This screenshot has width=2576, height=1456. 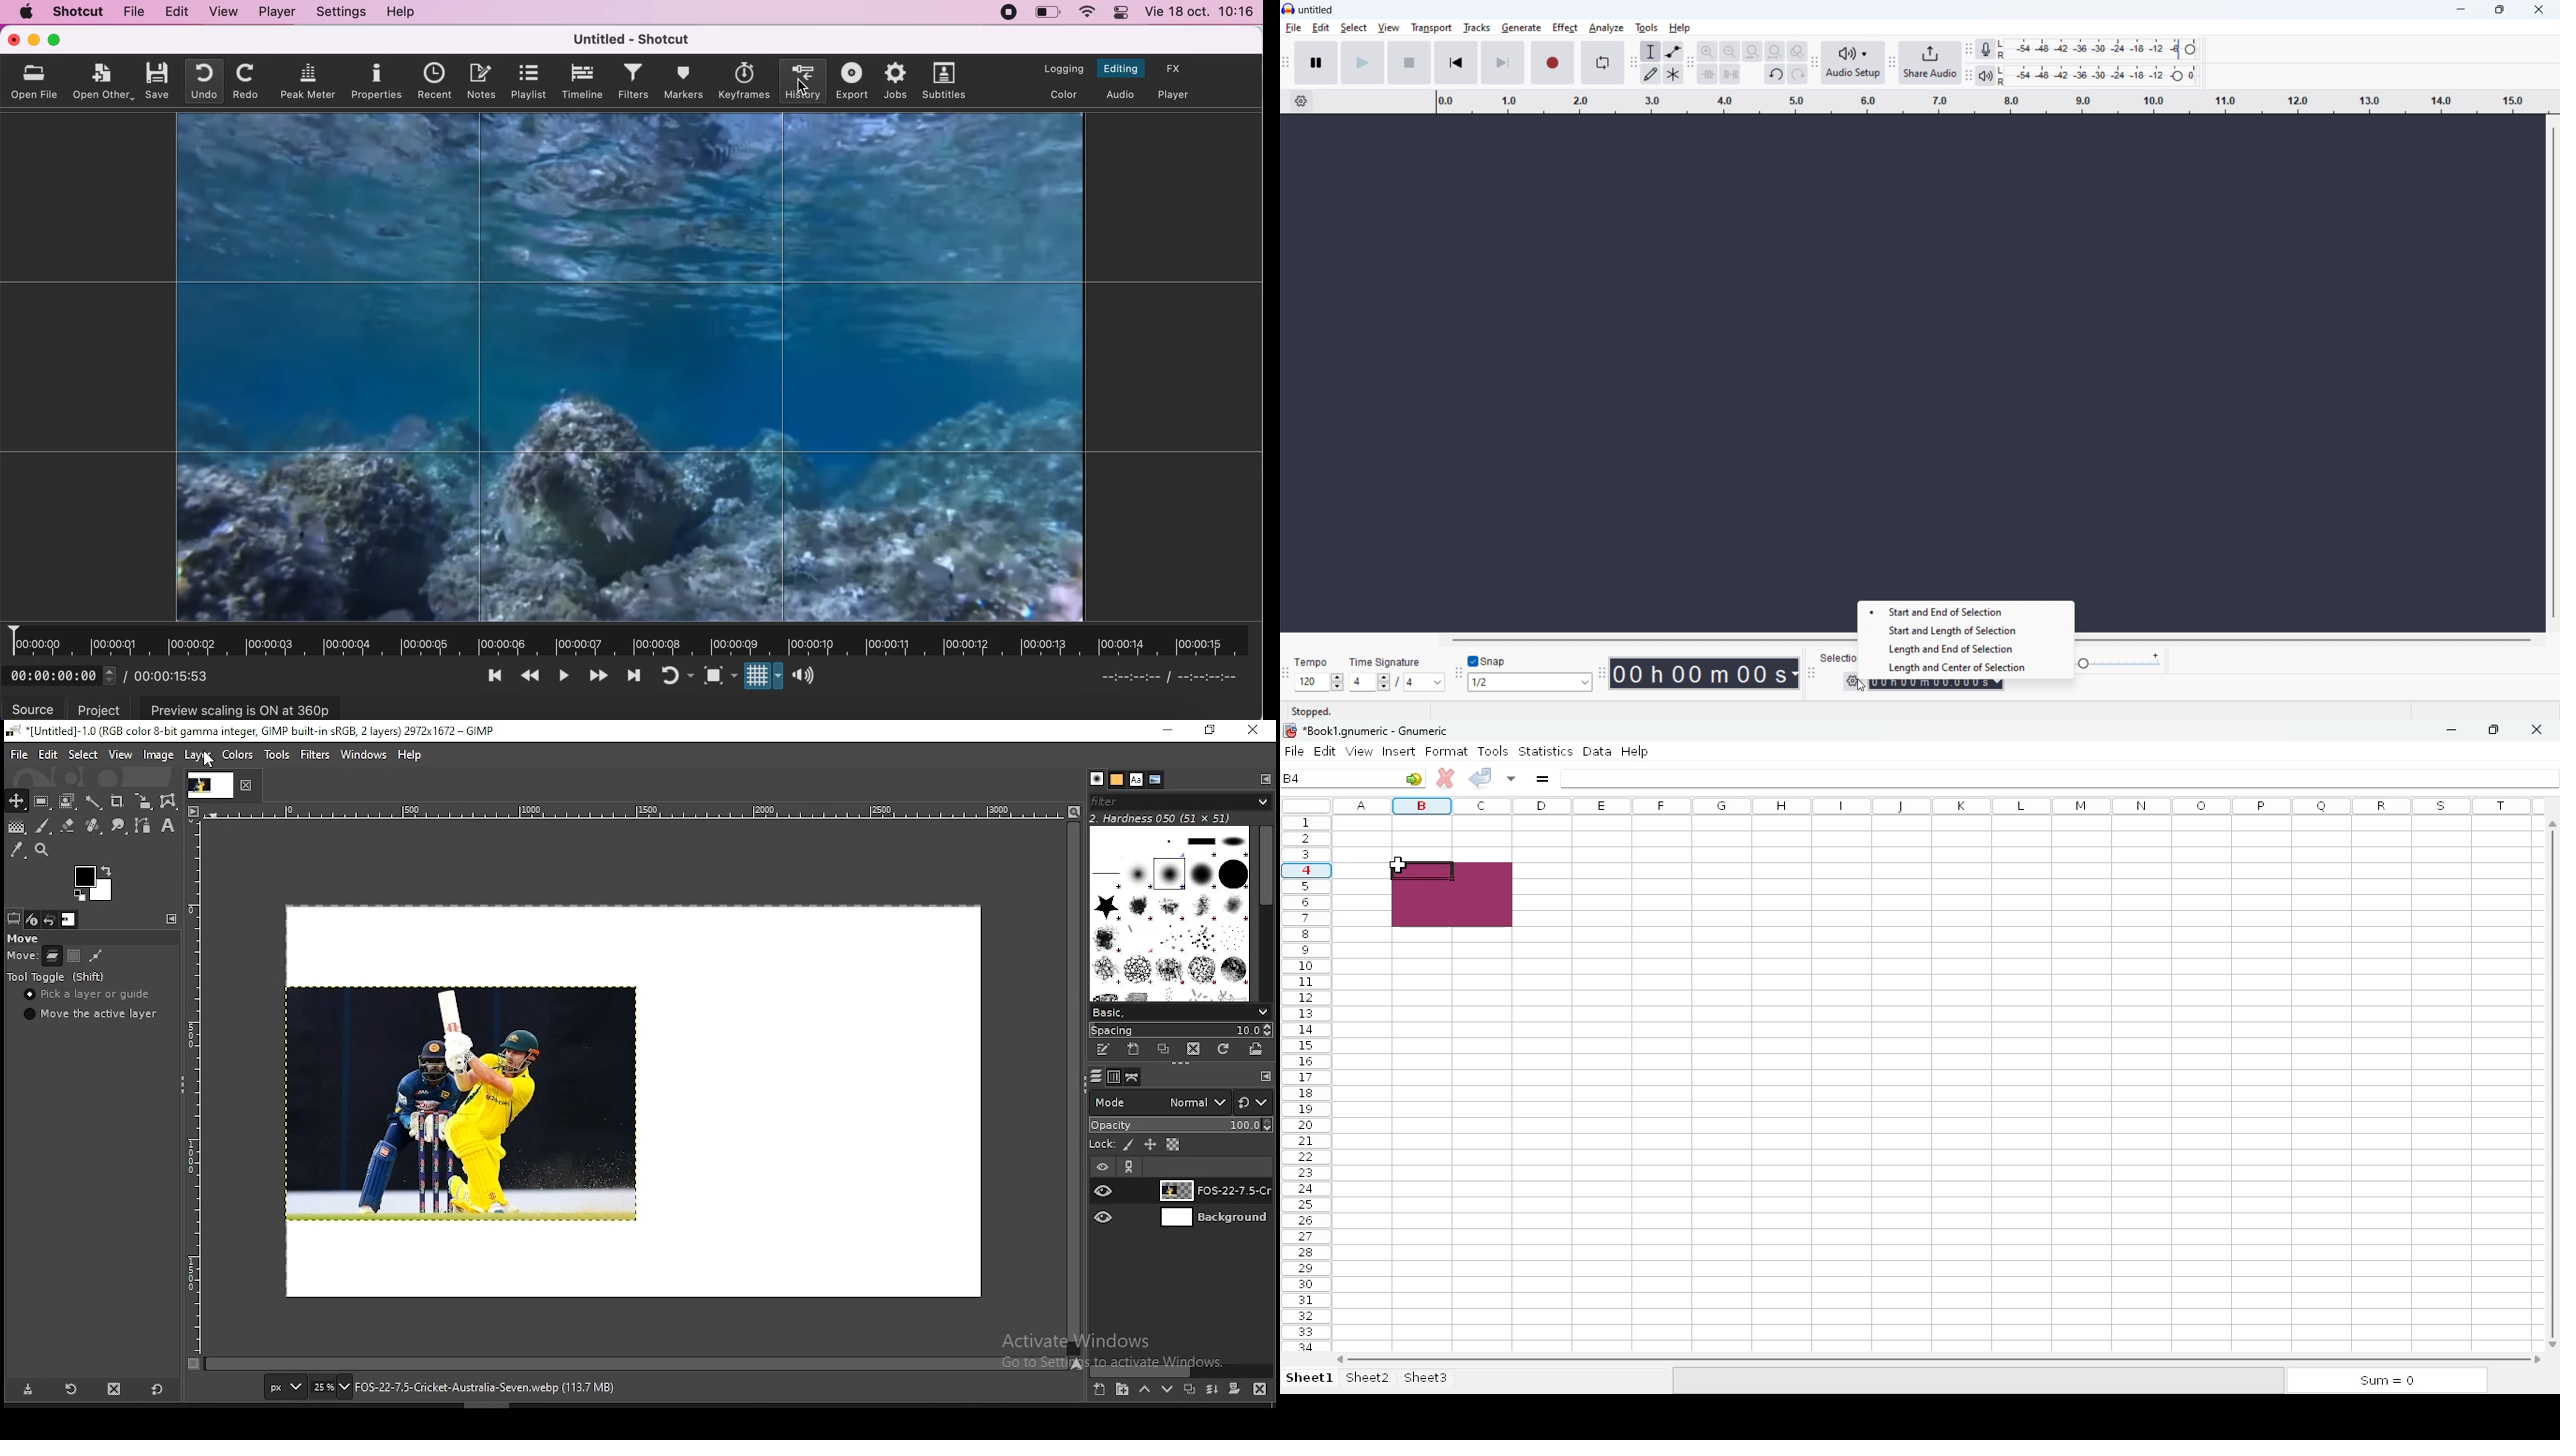 I want to click on brushes filter, so click(x=1180, y=800).